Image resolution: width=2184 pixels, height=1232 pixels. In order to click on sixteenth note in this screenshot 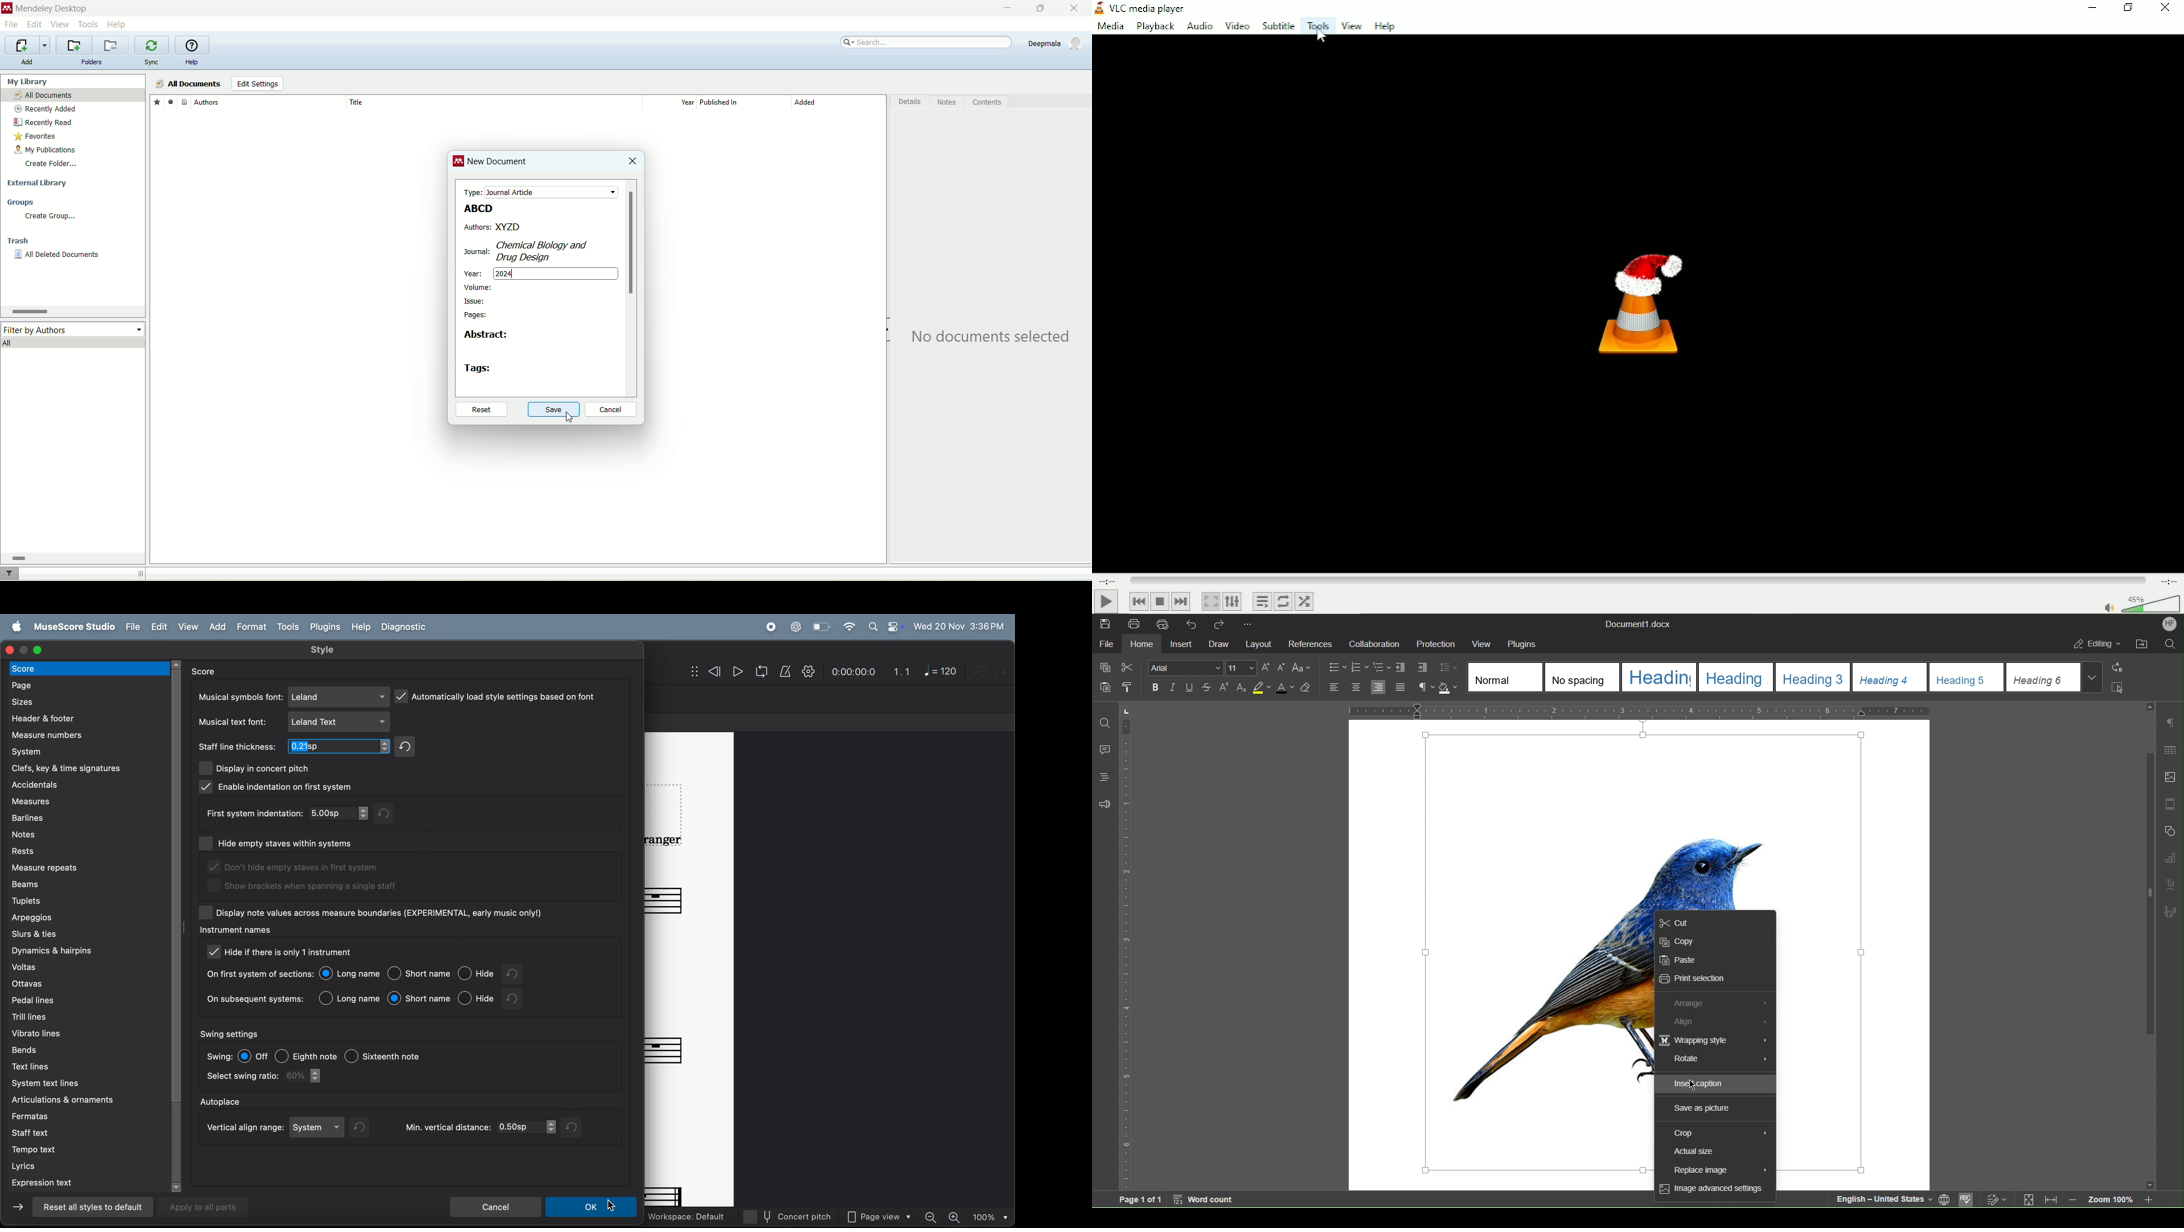, I will do `click(399, 1058)`.